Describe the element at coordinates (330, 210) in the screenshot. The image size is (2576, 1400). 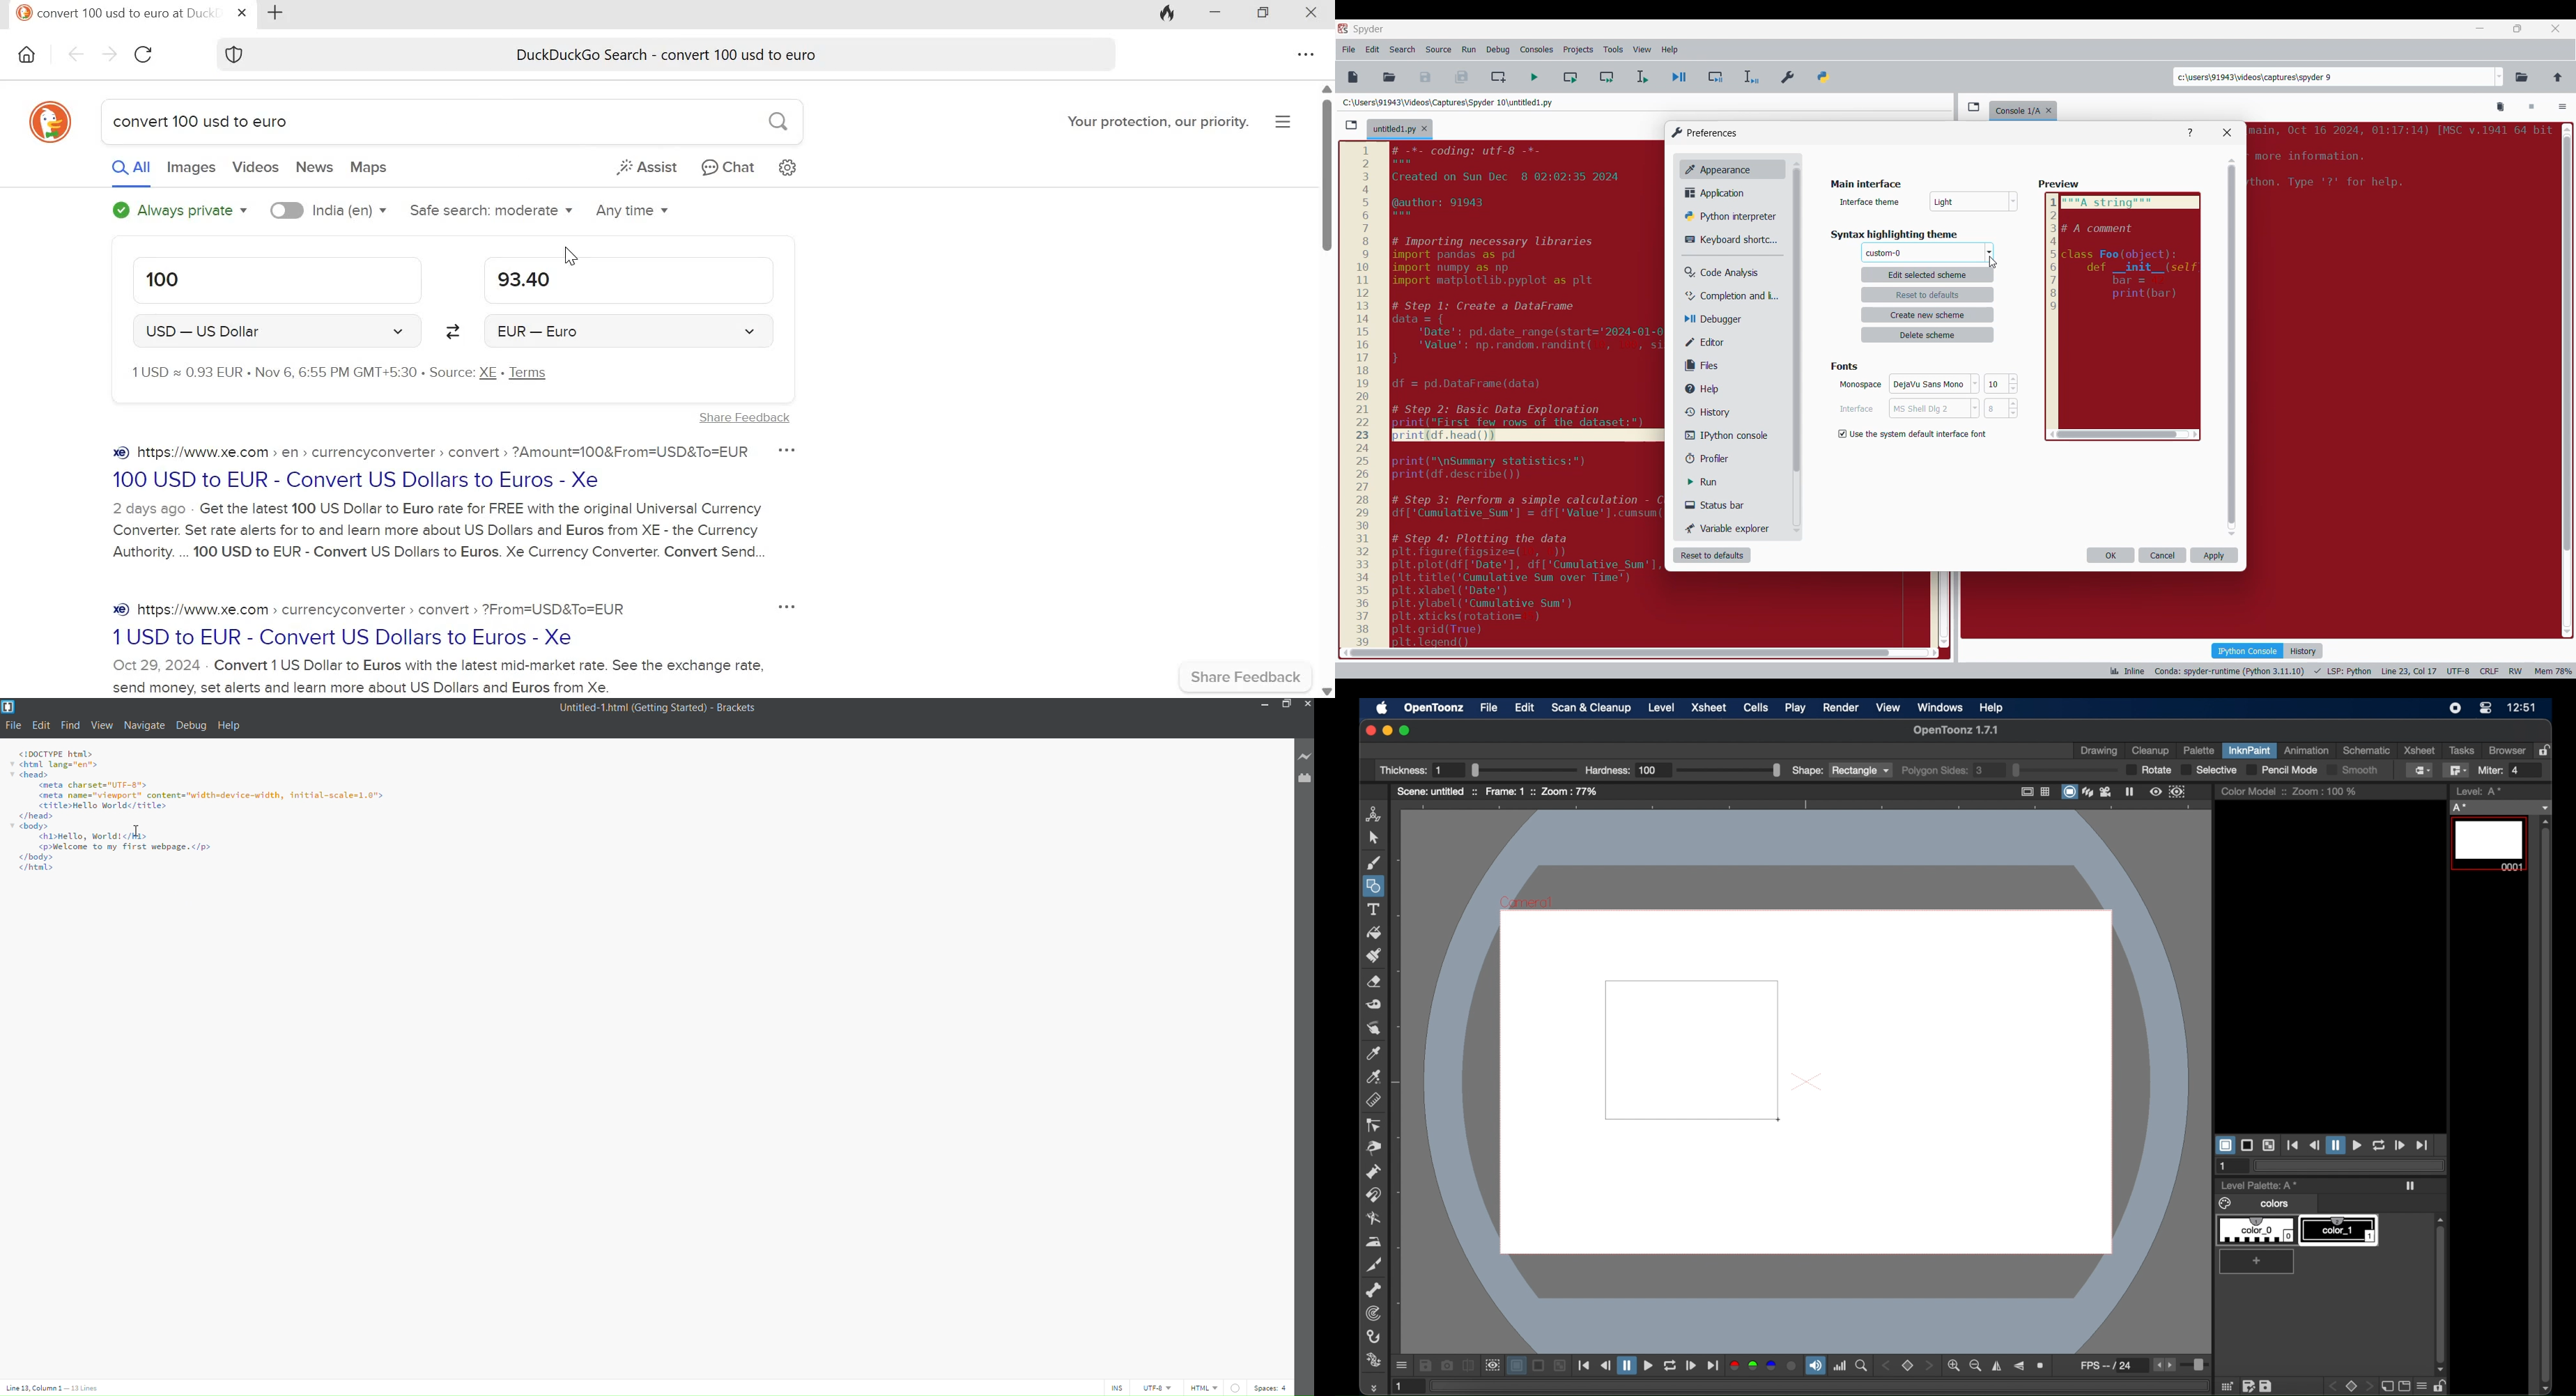
I see `India (en)` at that location.